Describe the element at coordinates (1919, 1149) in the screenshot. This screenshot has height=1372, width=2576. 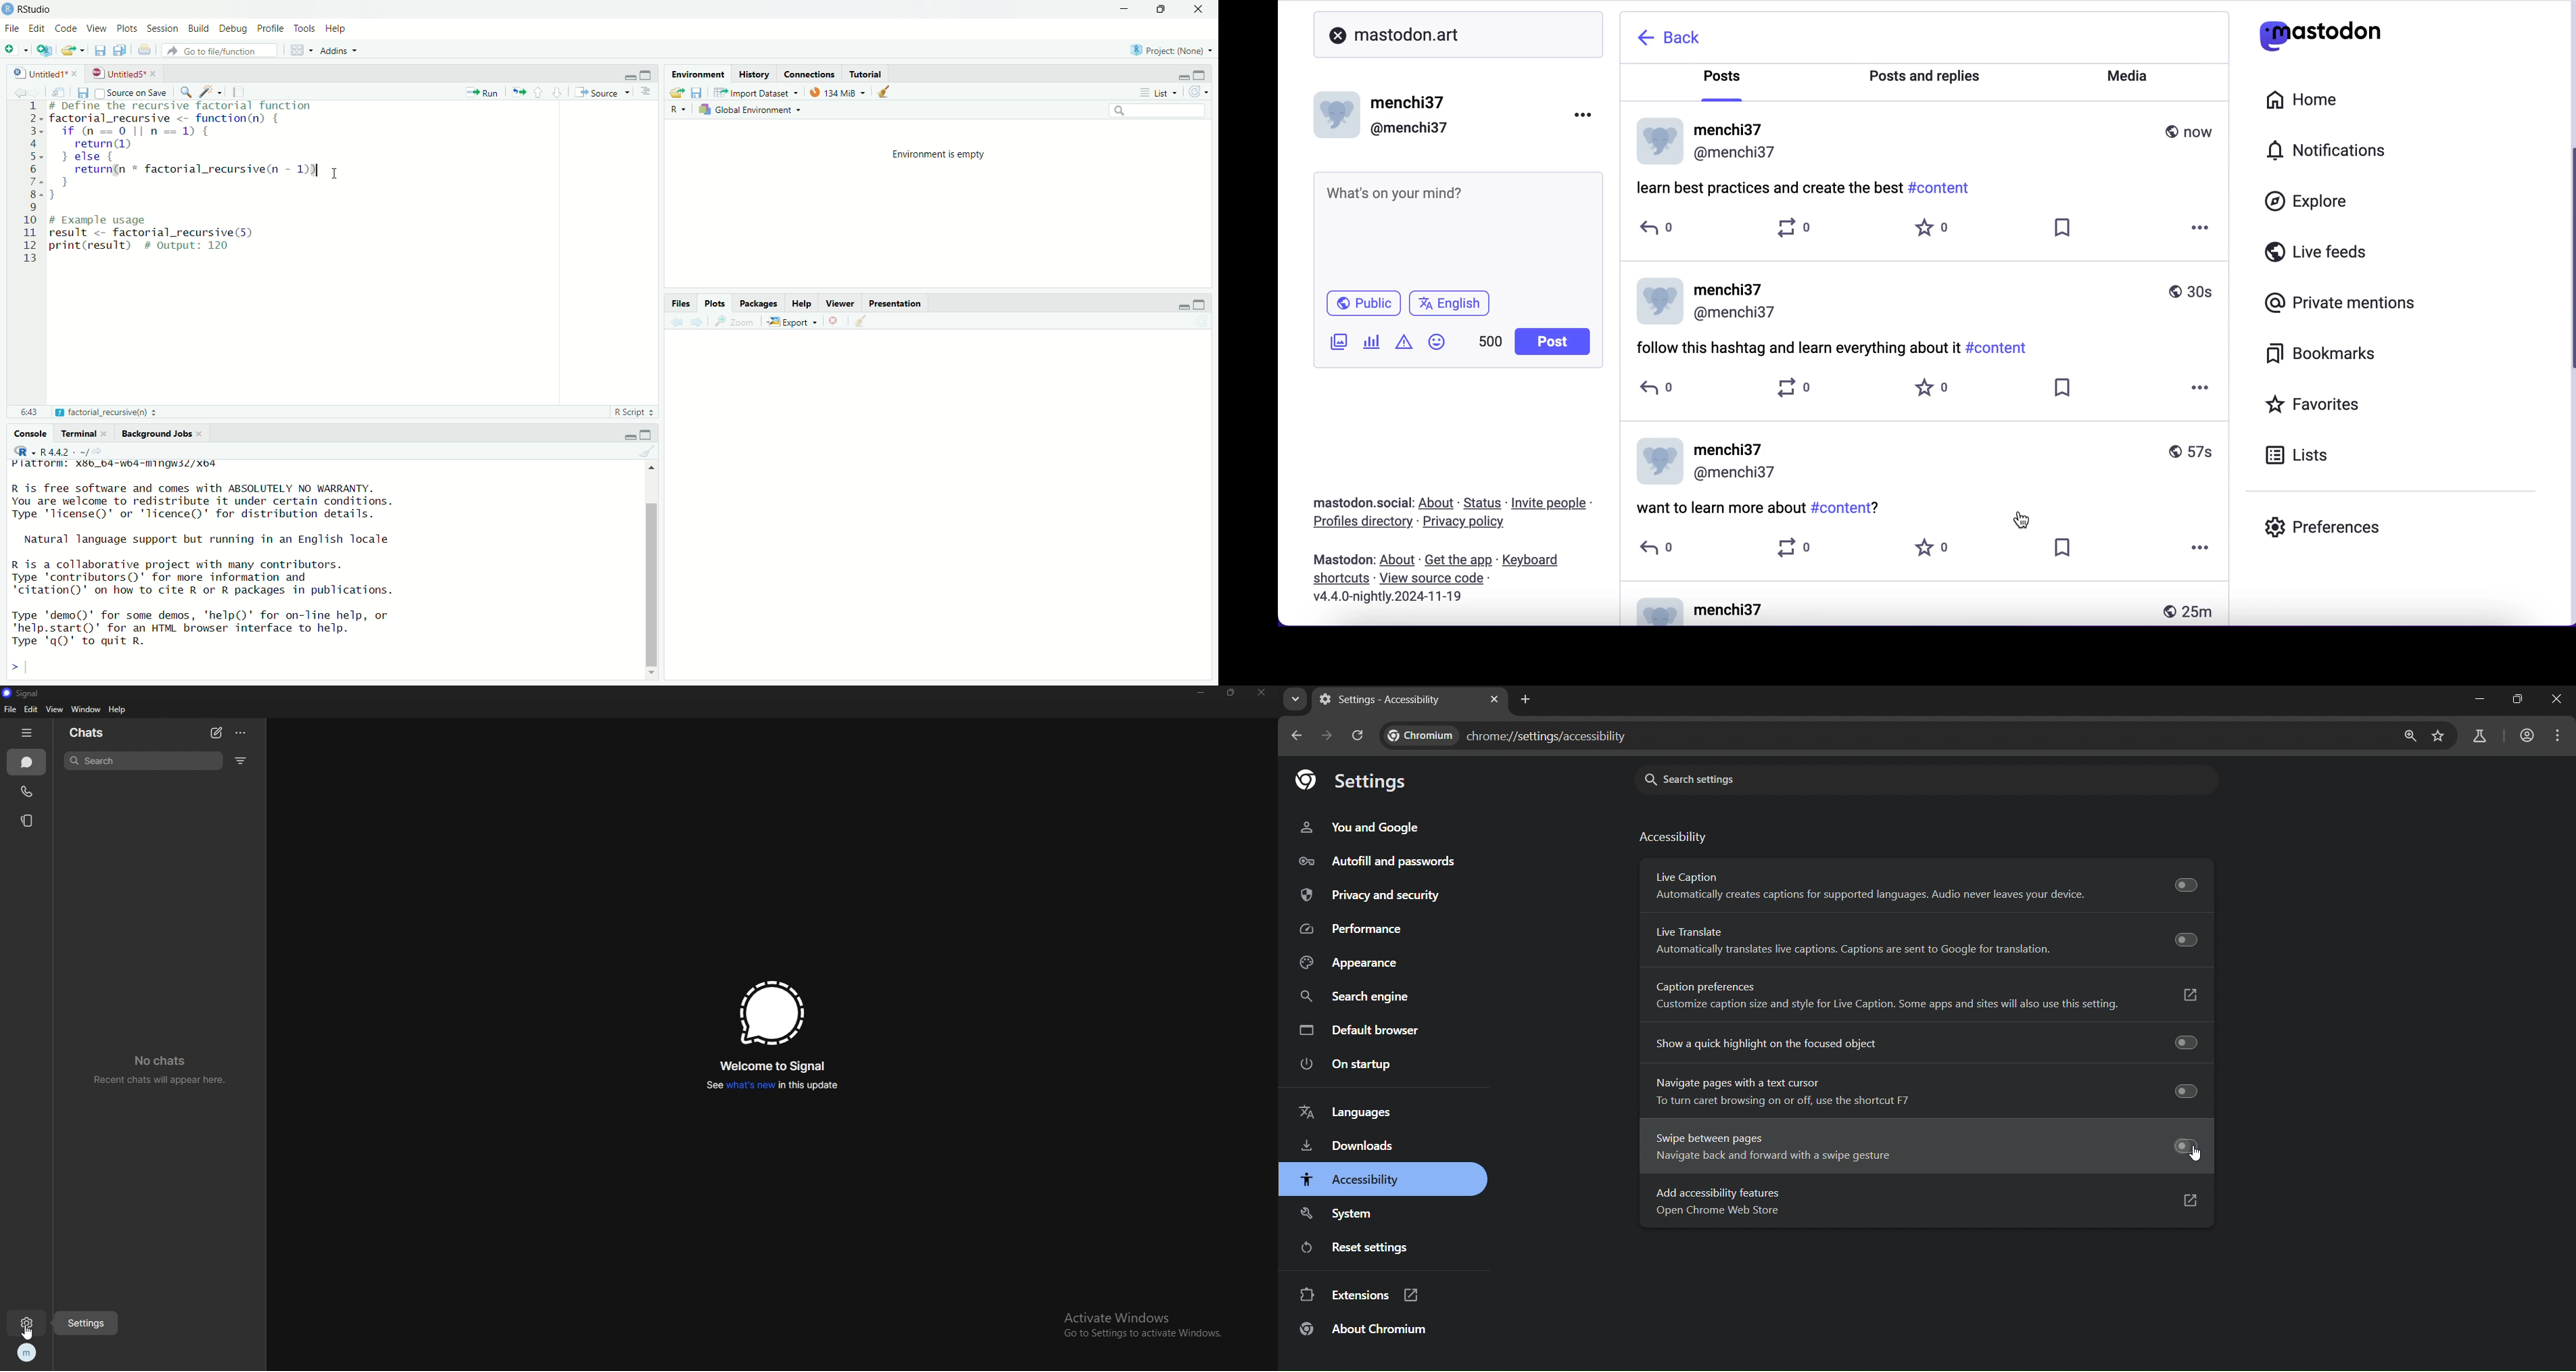
I see `Swipe between pages
Navigate back and forward with a swipe gesture` at that location.